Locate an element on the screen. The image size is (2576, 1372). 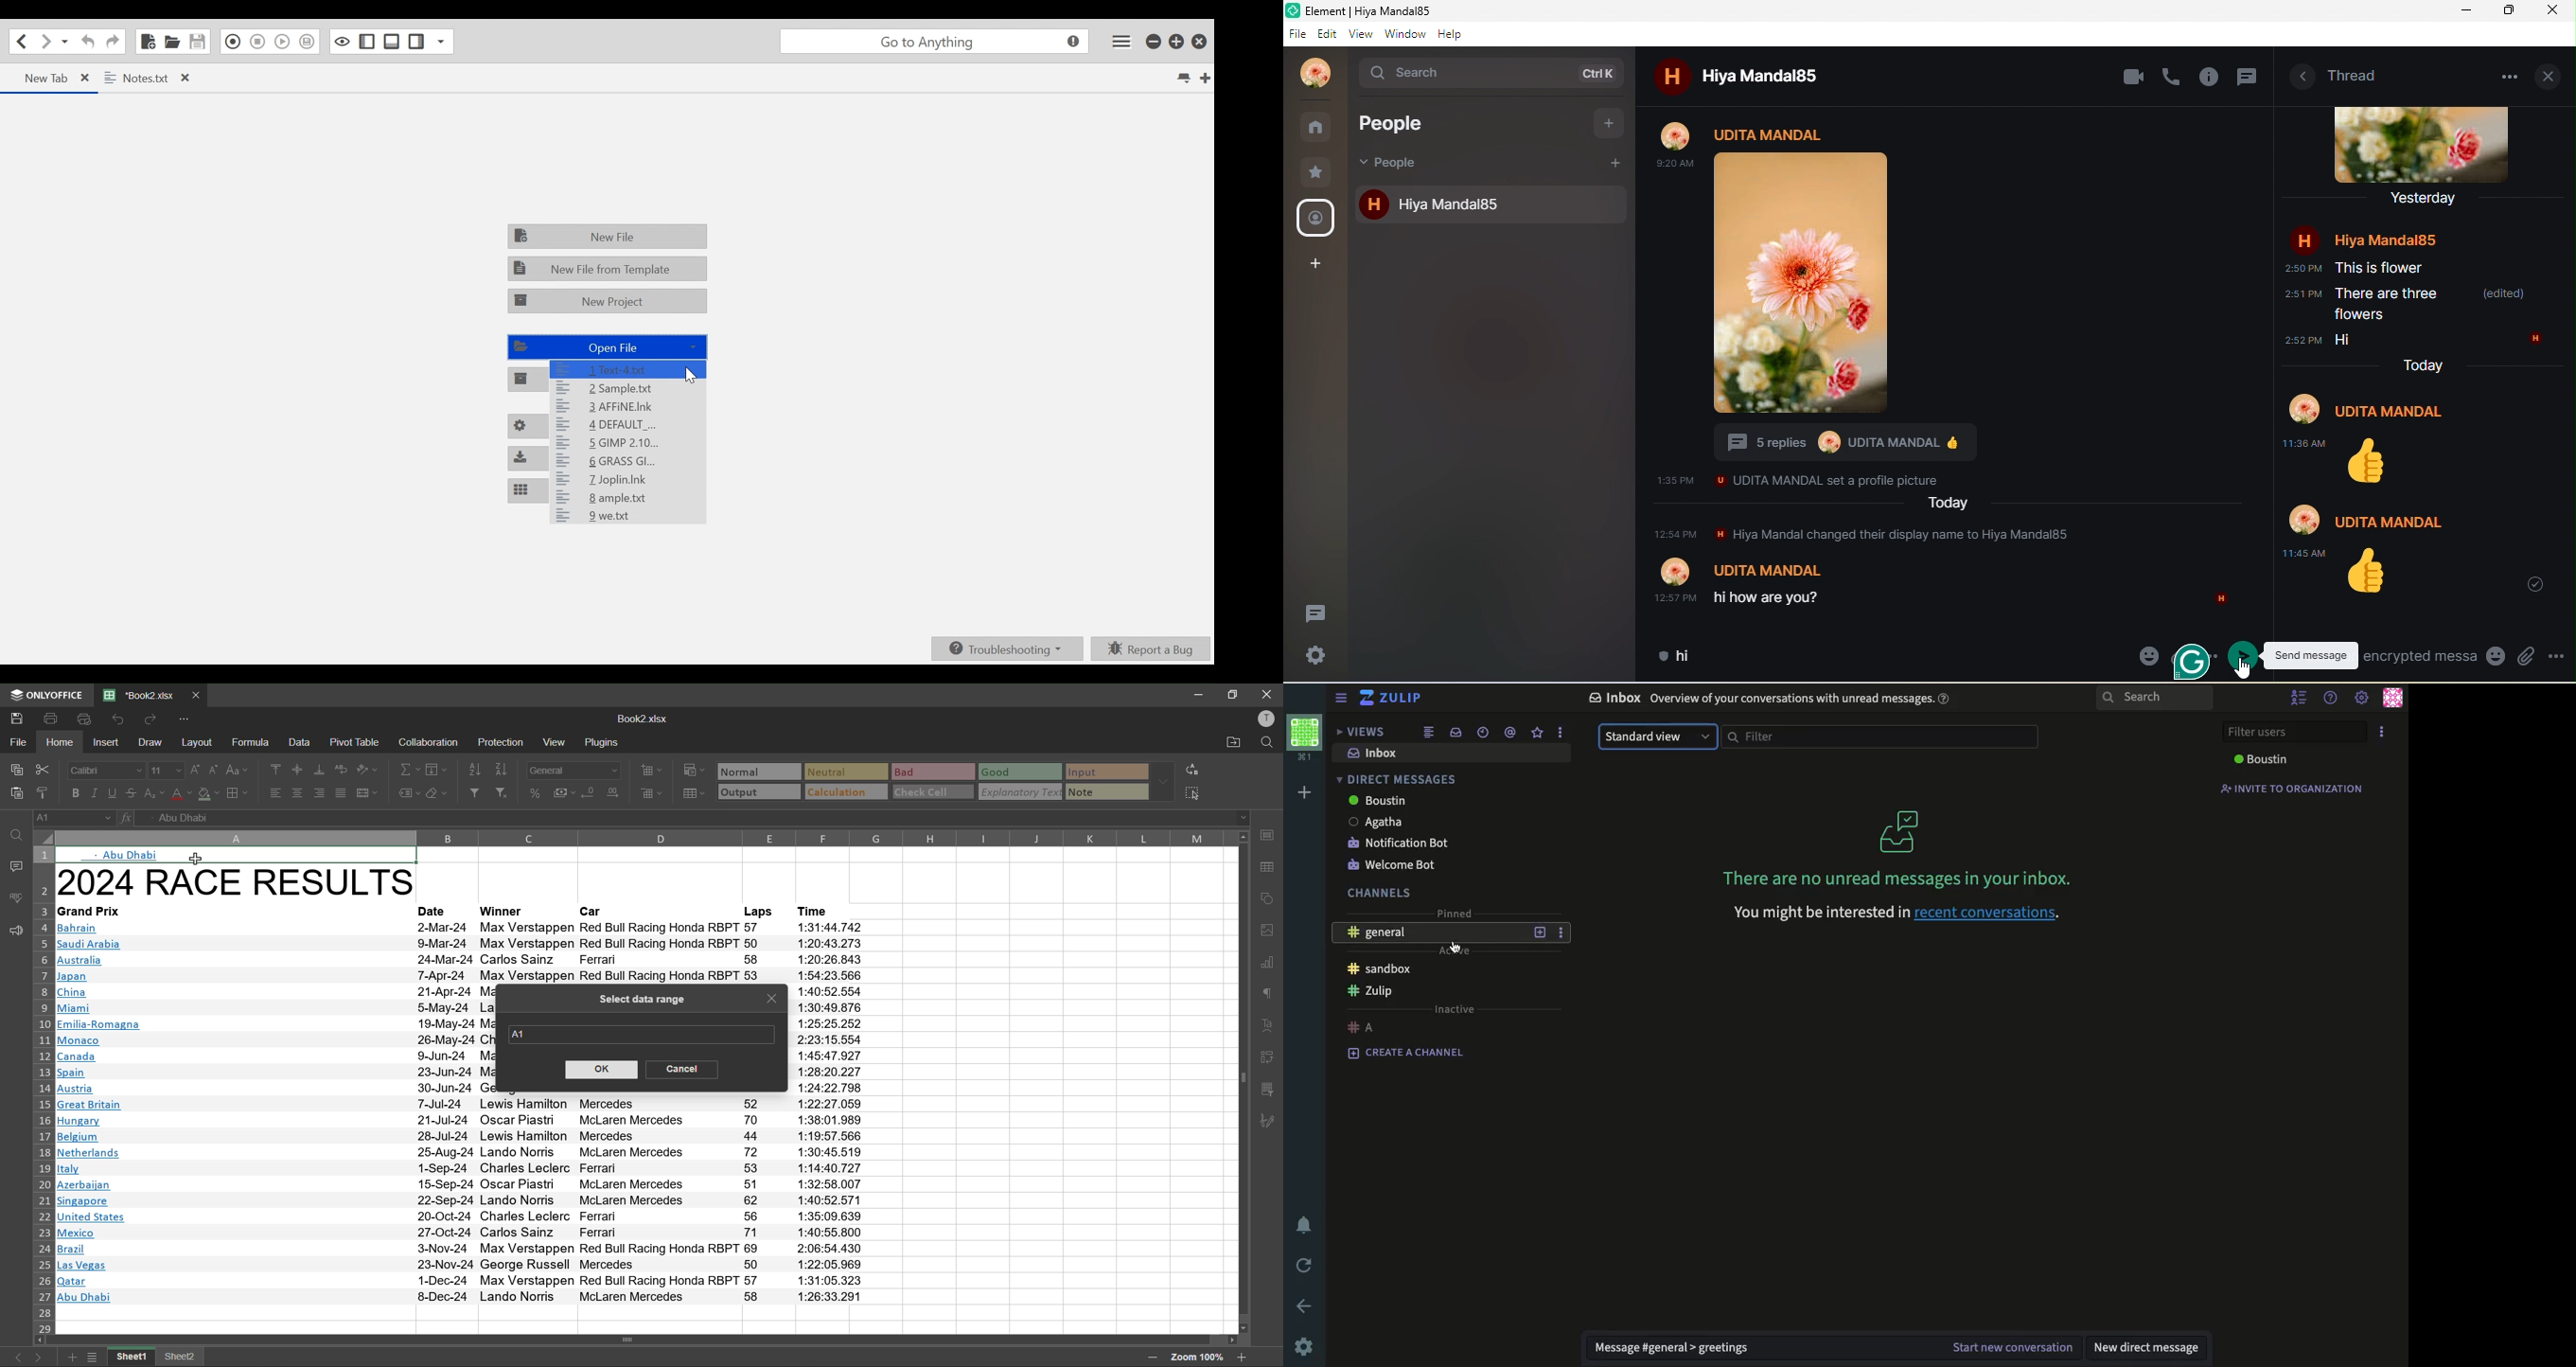
pivot table is located at coordinates (1268, 1057).